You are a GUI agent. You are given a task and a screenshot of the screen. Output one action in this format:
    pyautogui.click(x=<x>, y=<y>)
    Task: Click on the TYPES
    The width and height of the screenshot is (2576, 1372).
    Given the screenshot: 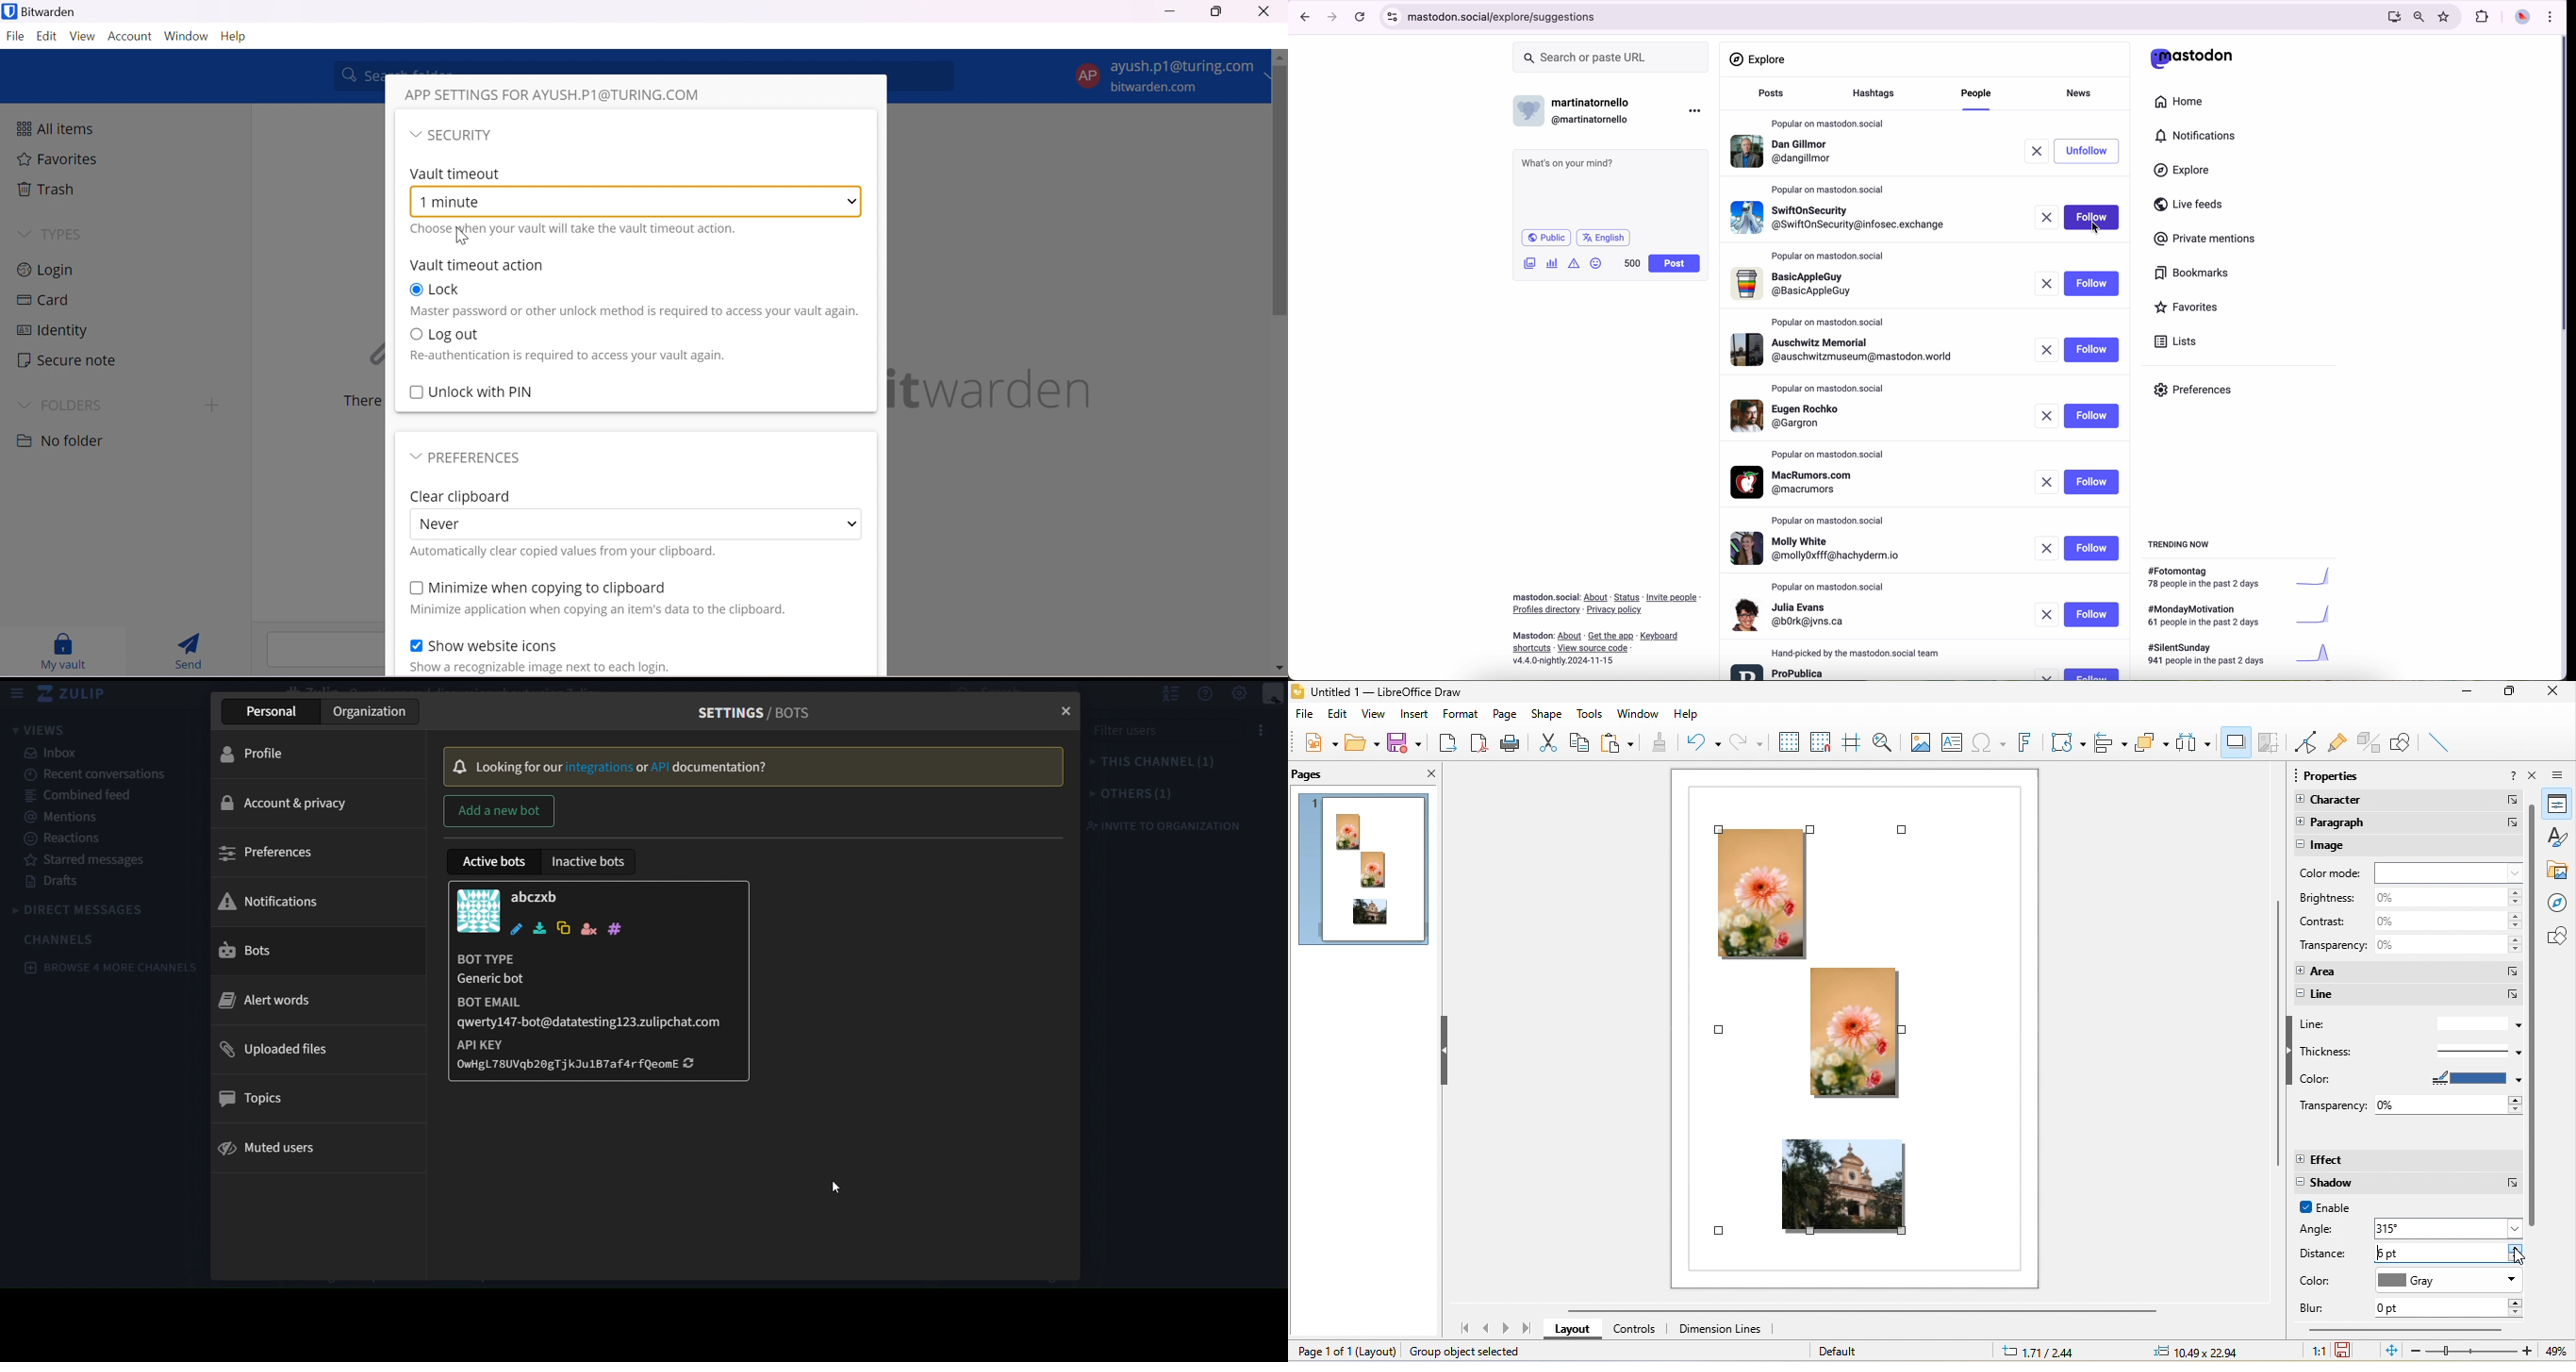 What is the action you would take?
    pyautogui.click(x=66, y=236)
    